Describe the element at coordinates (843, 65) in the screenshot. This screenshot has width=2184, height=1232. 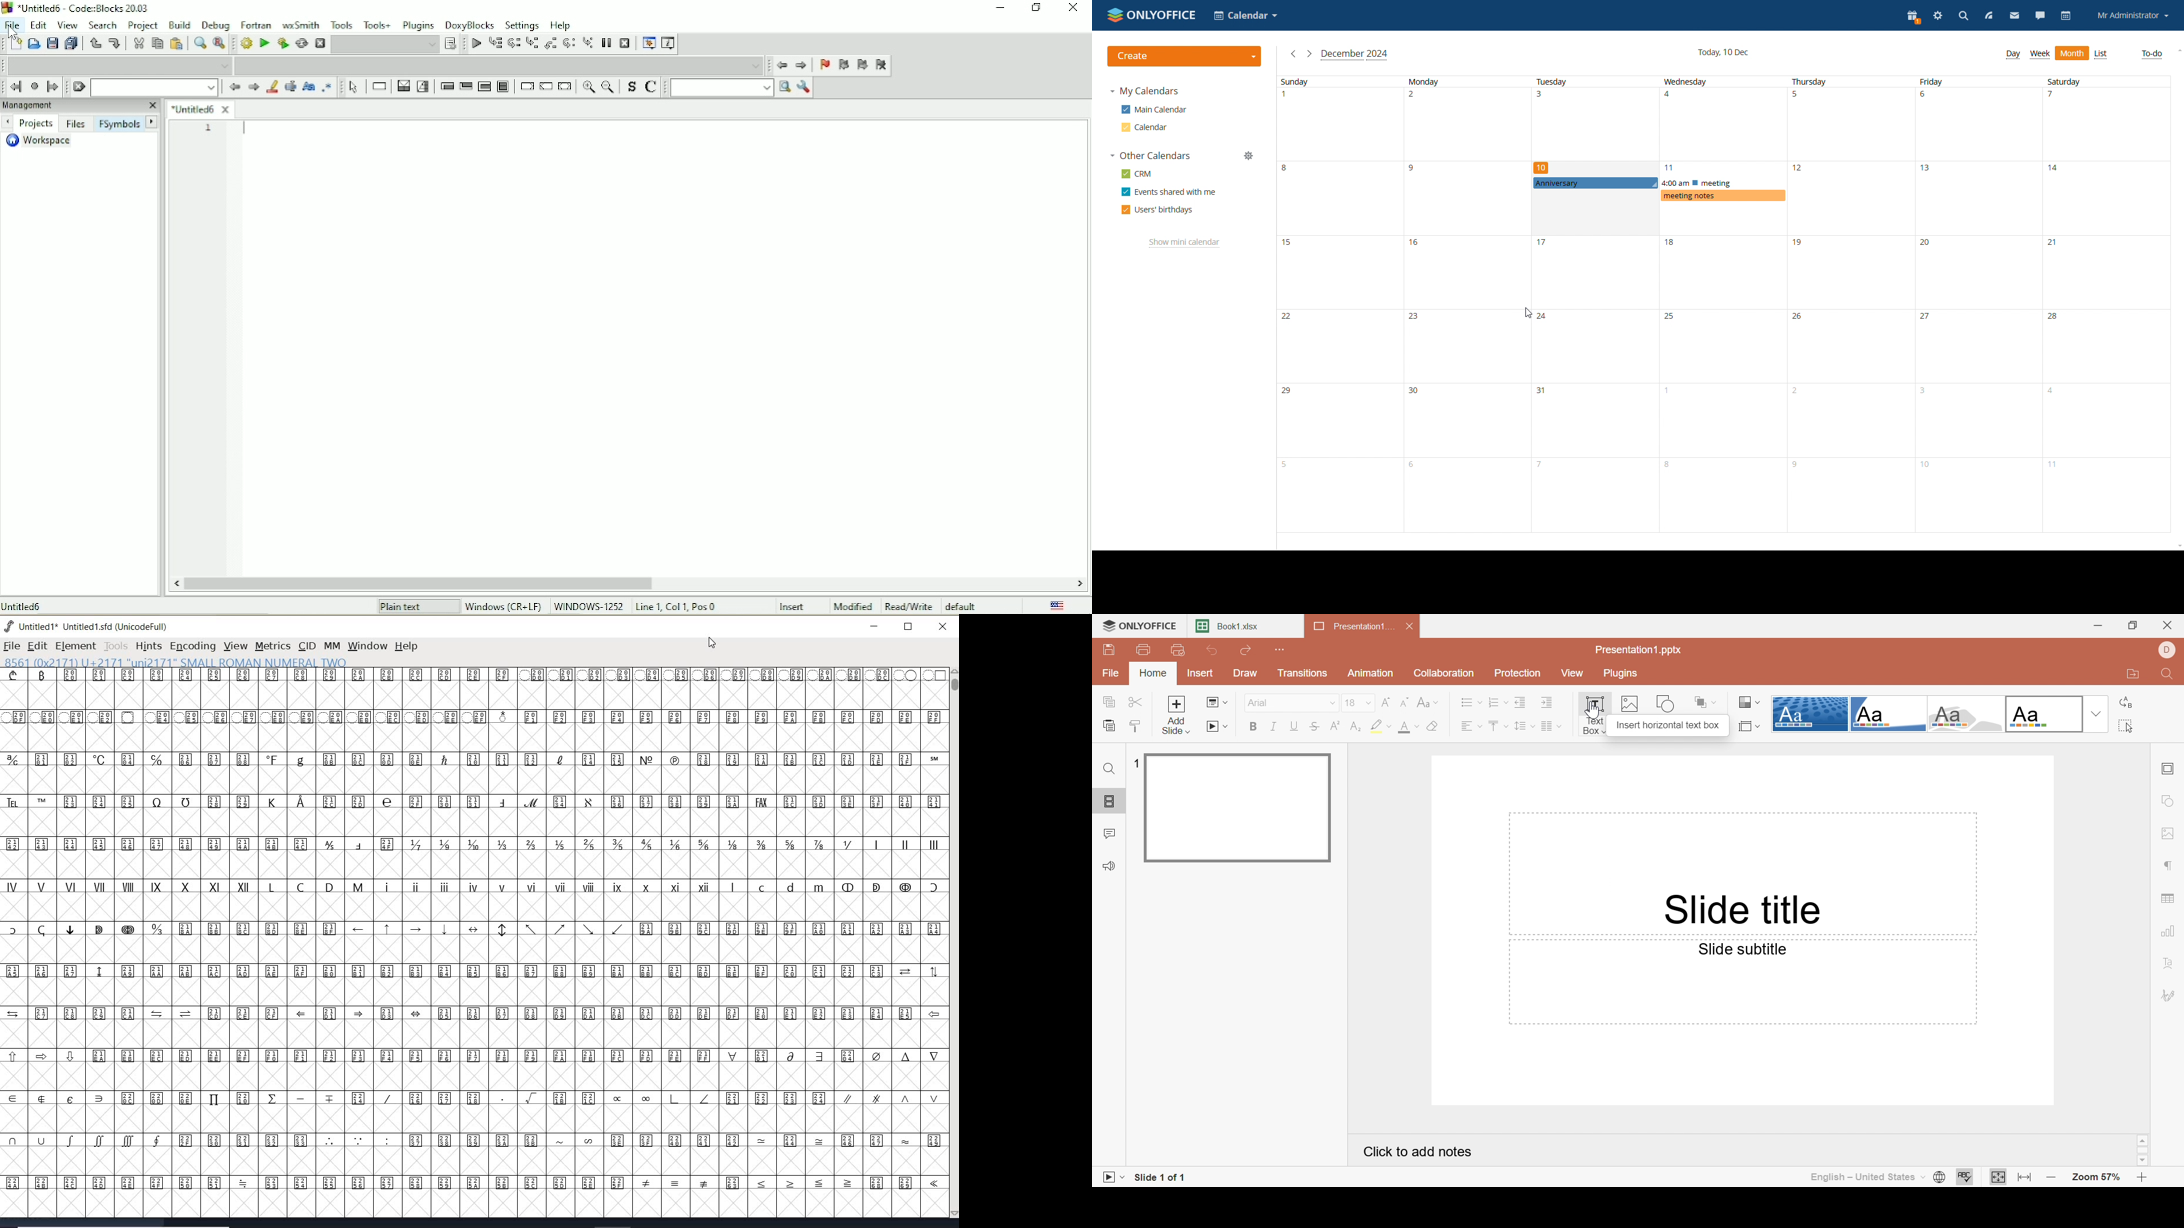
I see `Prev bookmark` at that location.